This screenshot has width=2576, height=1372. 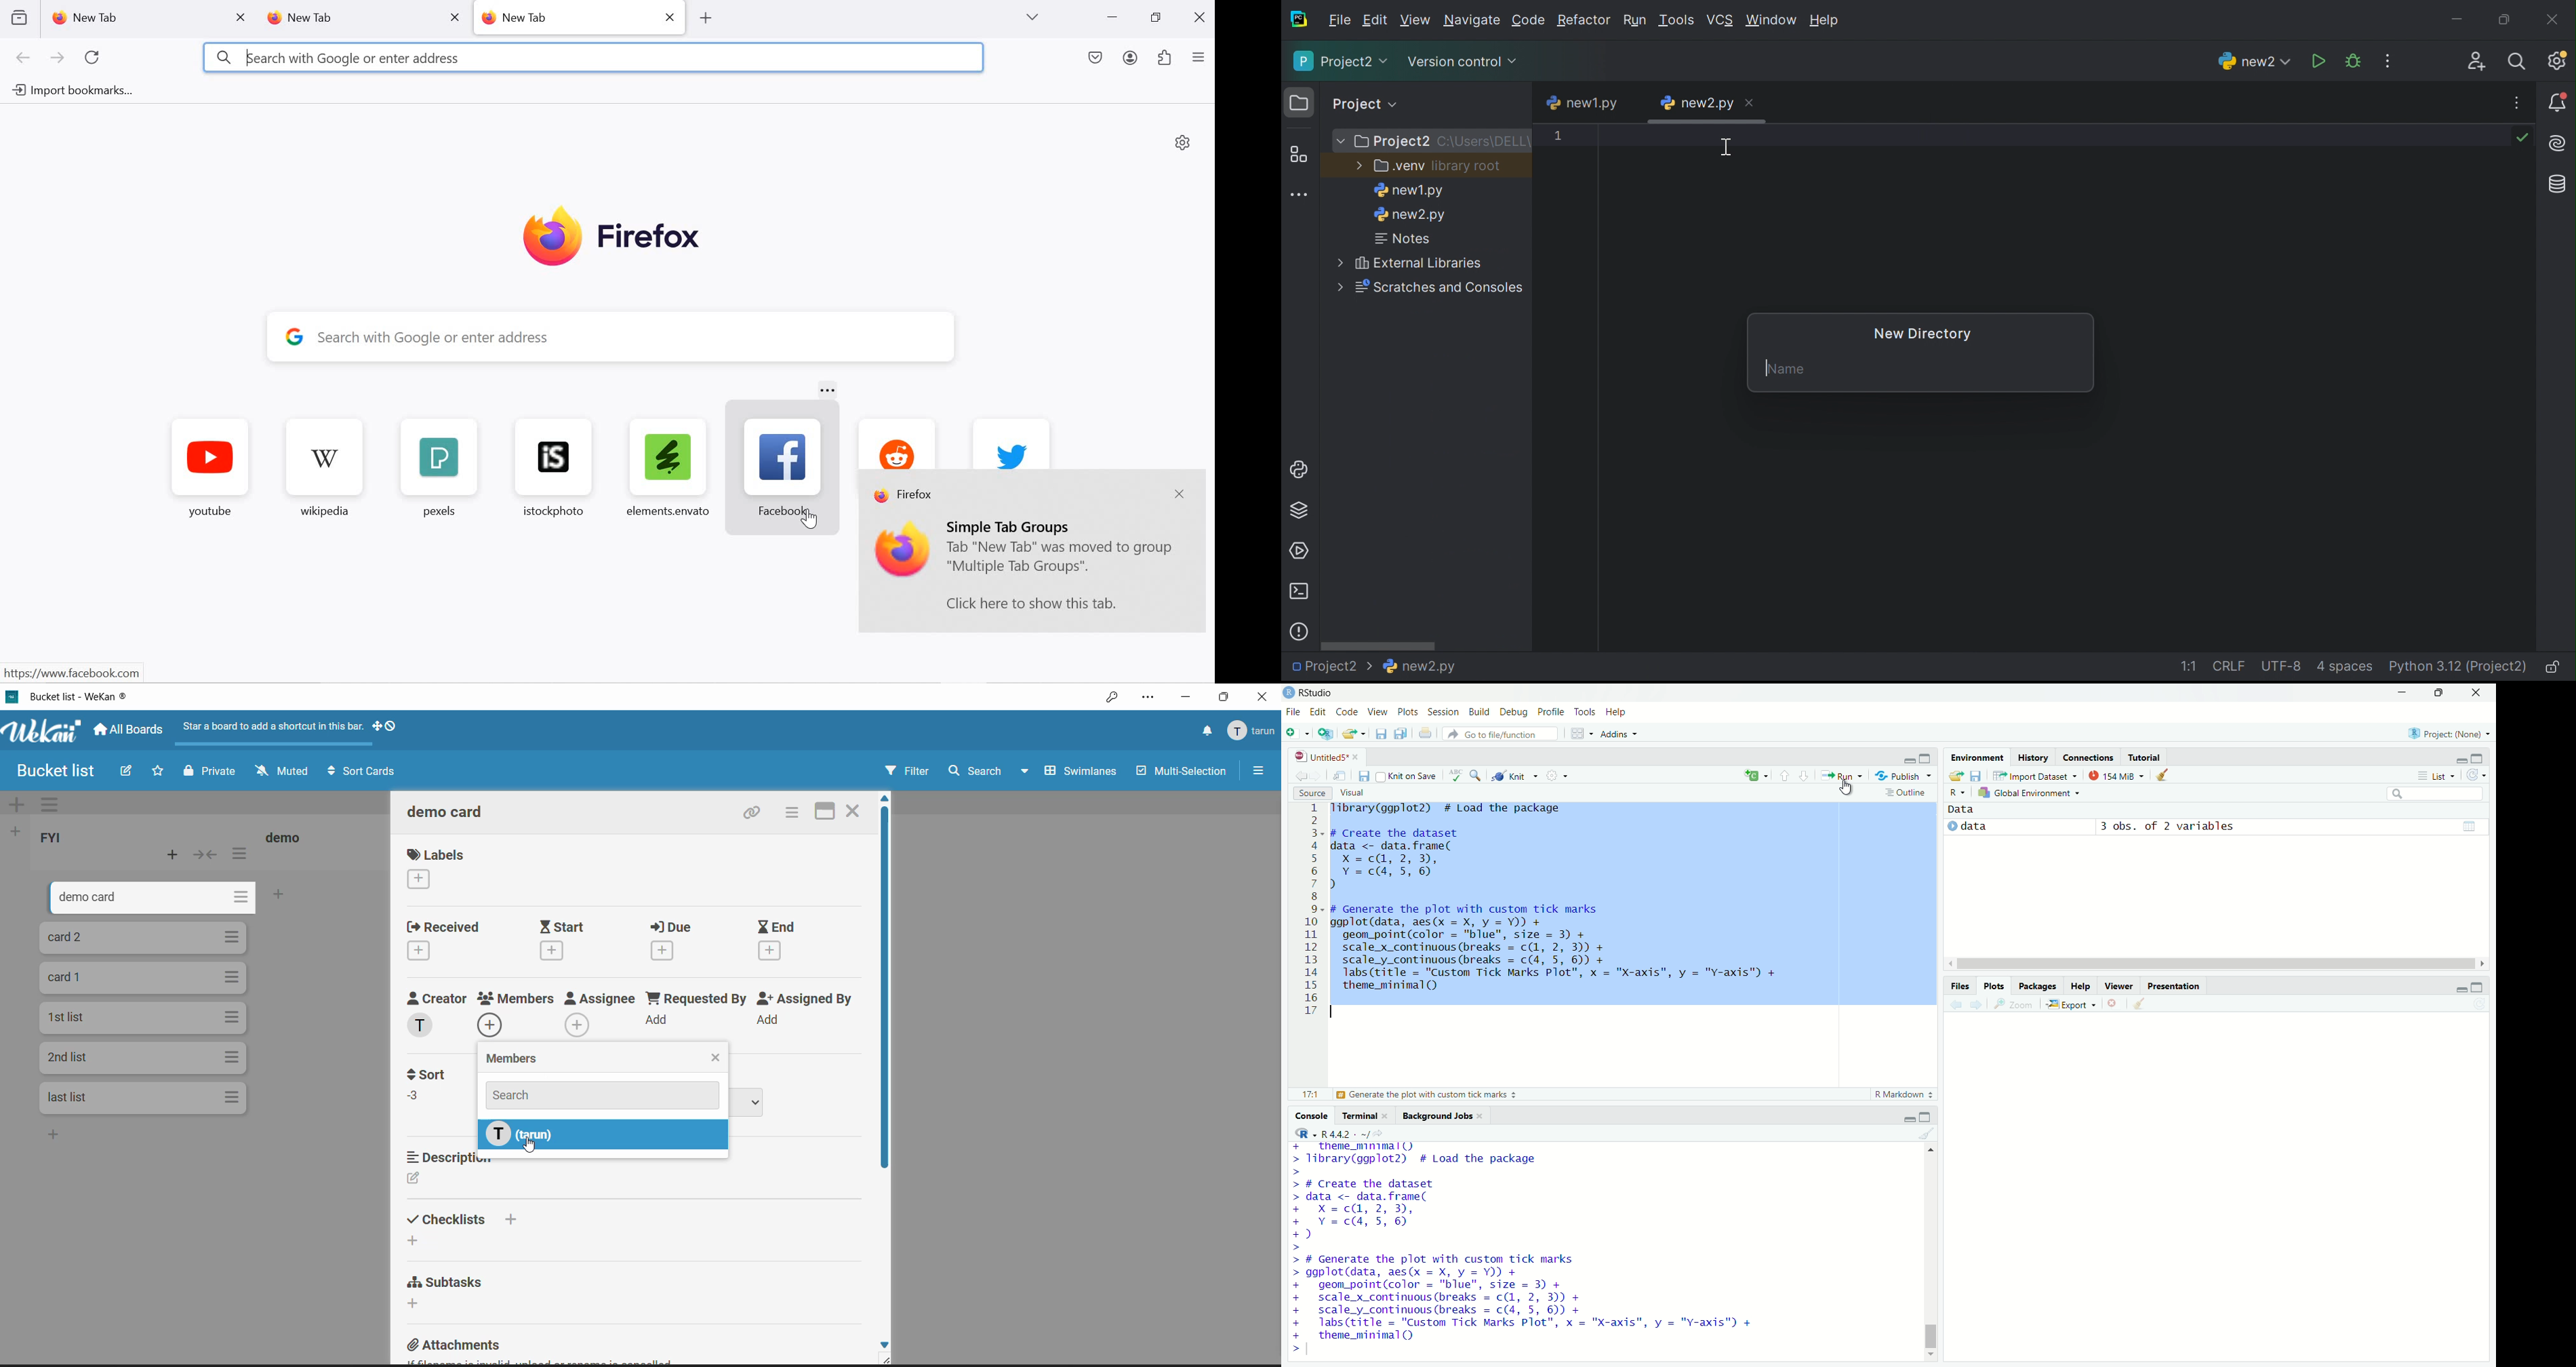 What do you see at coordinates (55, 839) in the screenshot?
I see `list title` at bounding box center [55, 839].